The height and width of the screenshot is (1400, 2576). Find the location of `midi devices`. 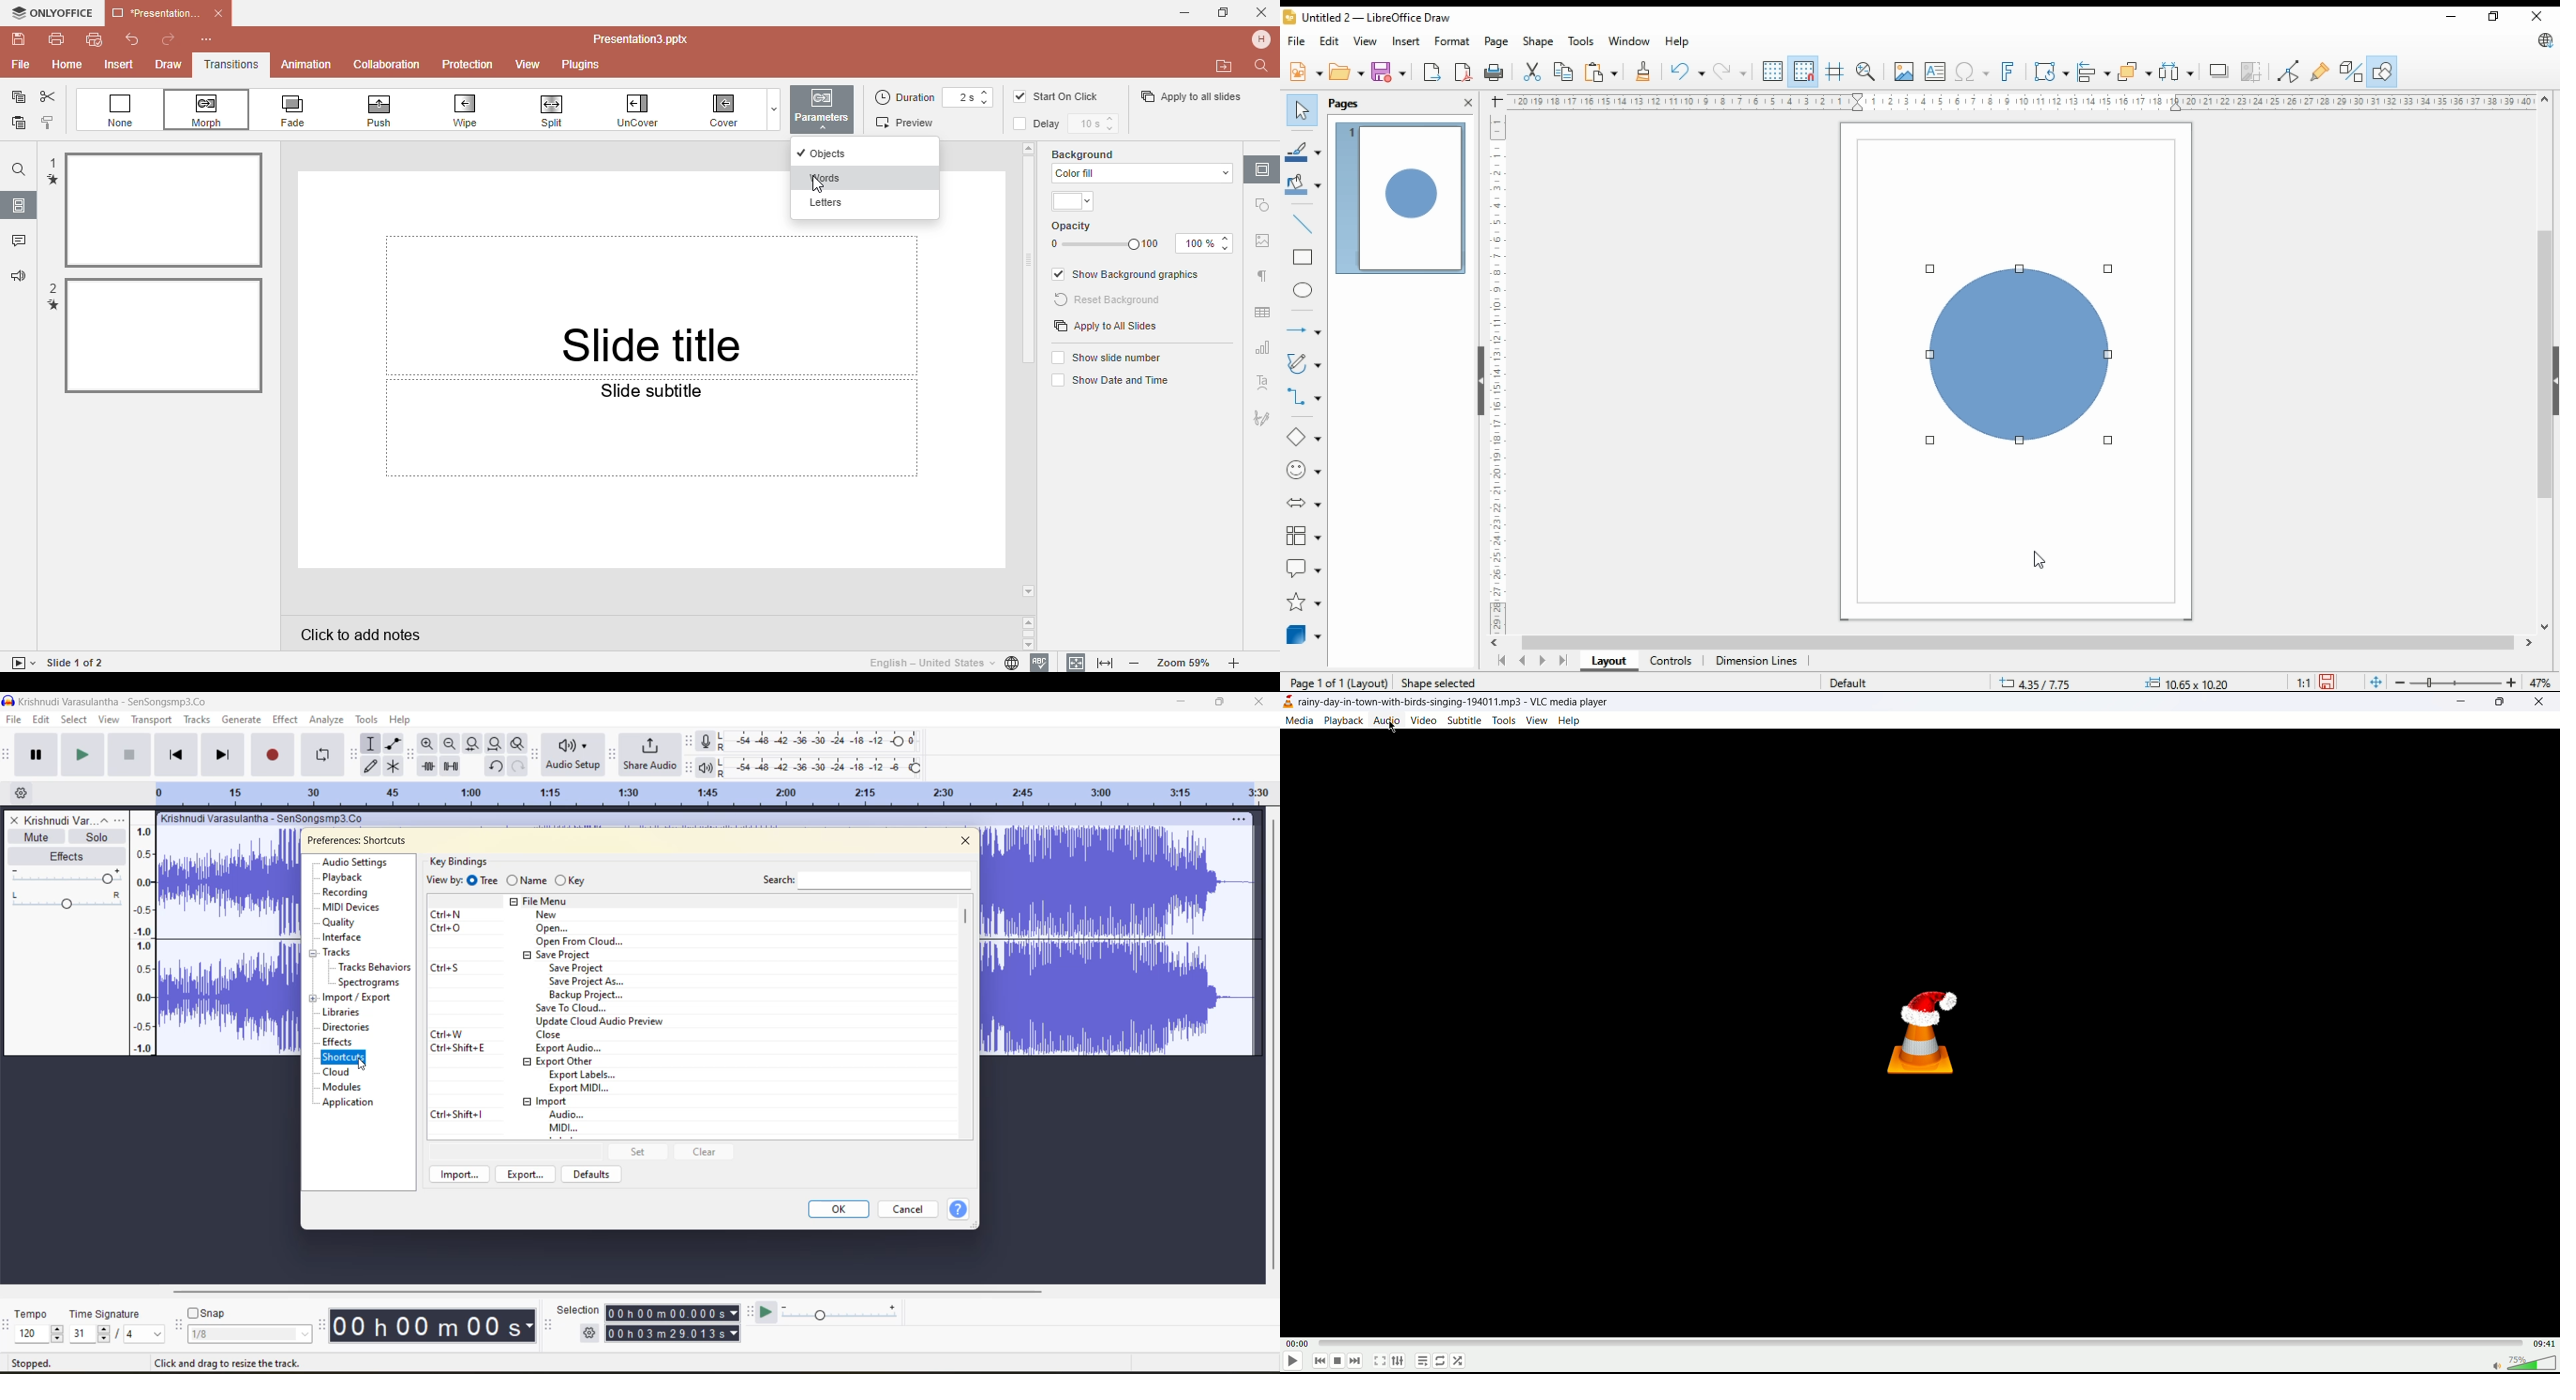

midi devices is located at coordinates (354, 907).